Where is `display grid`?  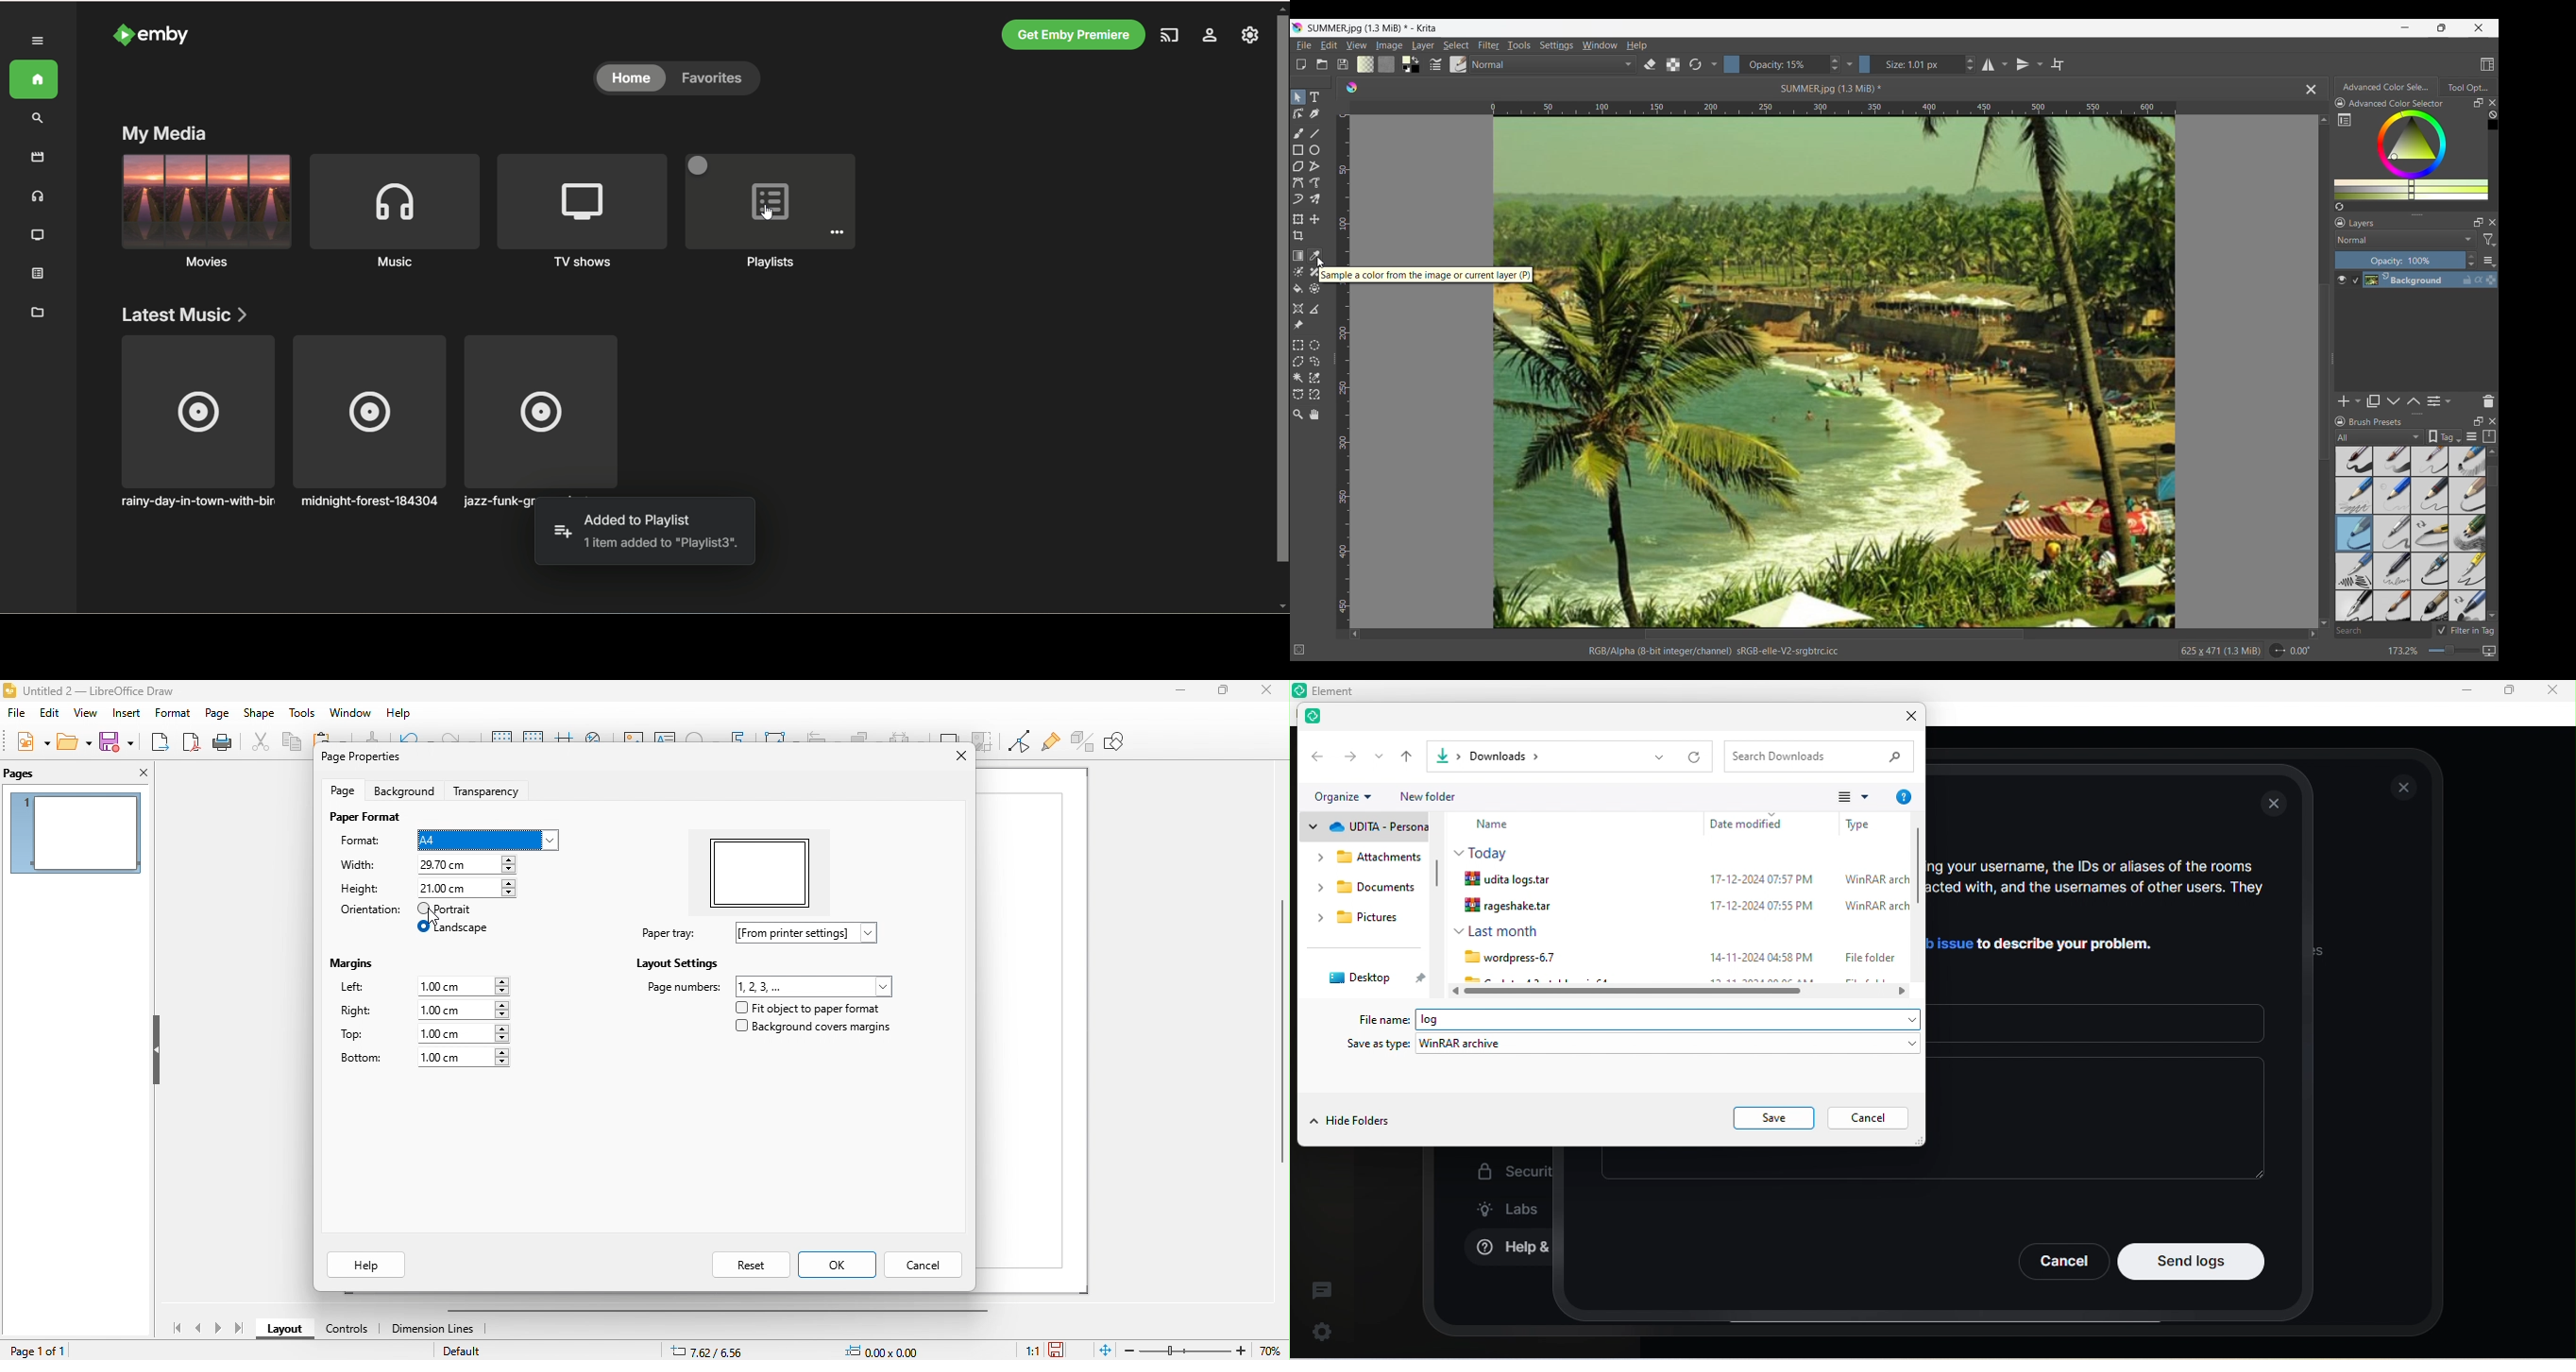
display grid is located at coordinates (500, 739).